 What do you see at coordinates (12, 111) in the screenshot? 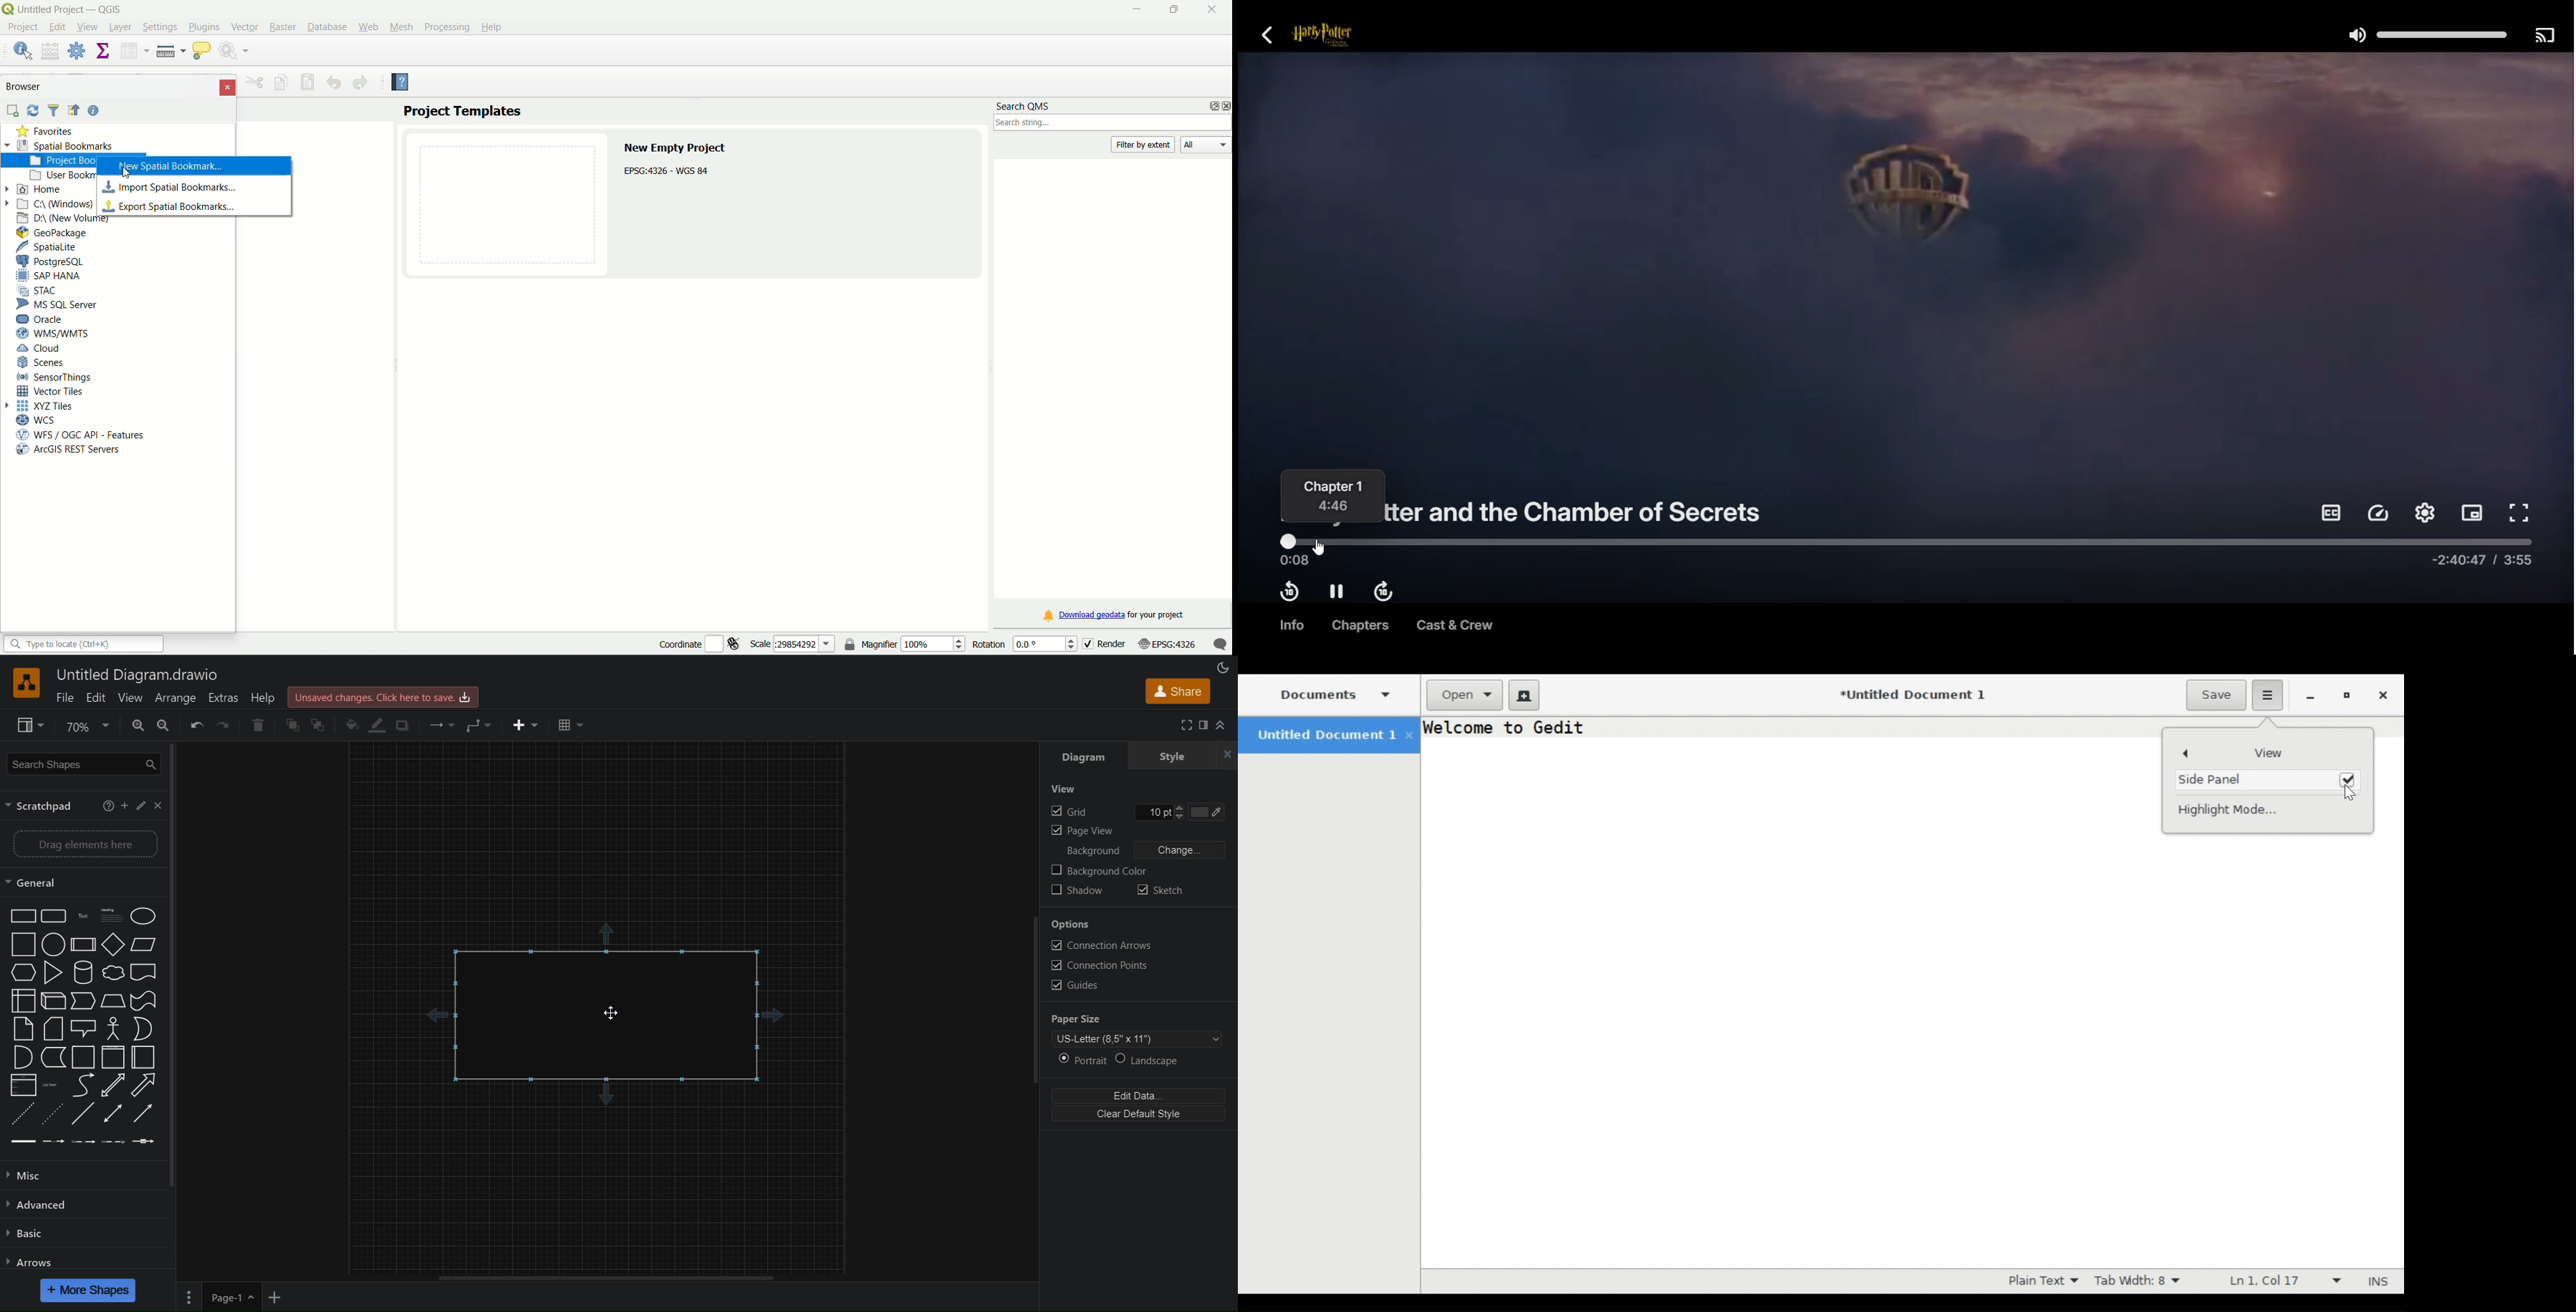
I see `add` at bounding box center [12, 111].